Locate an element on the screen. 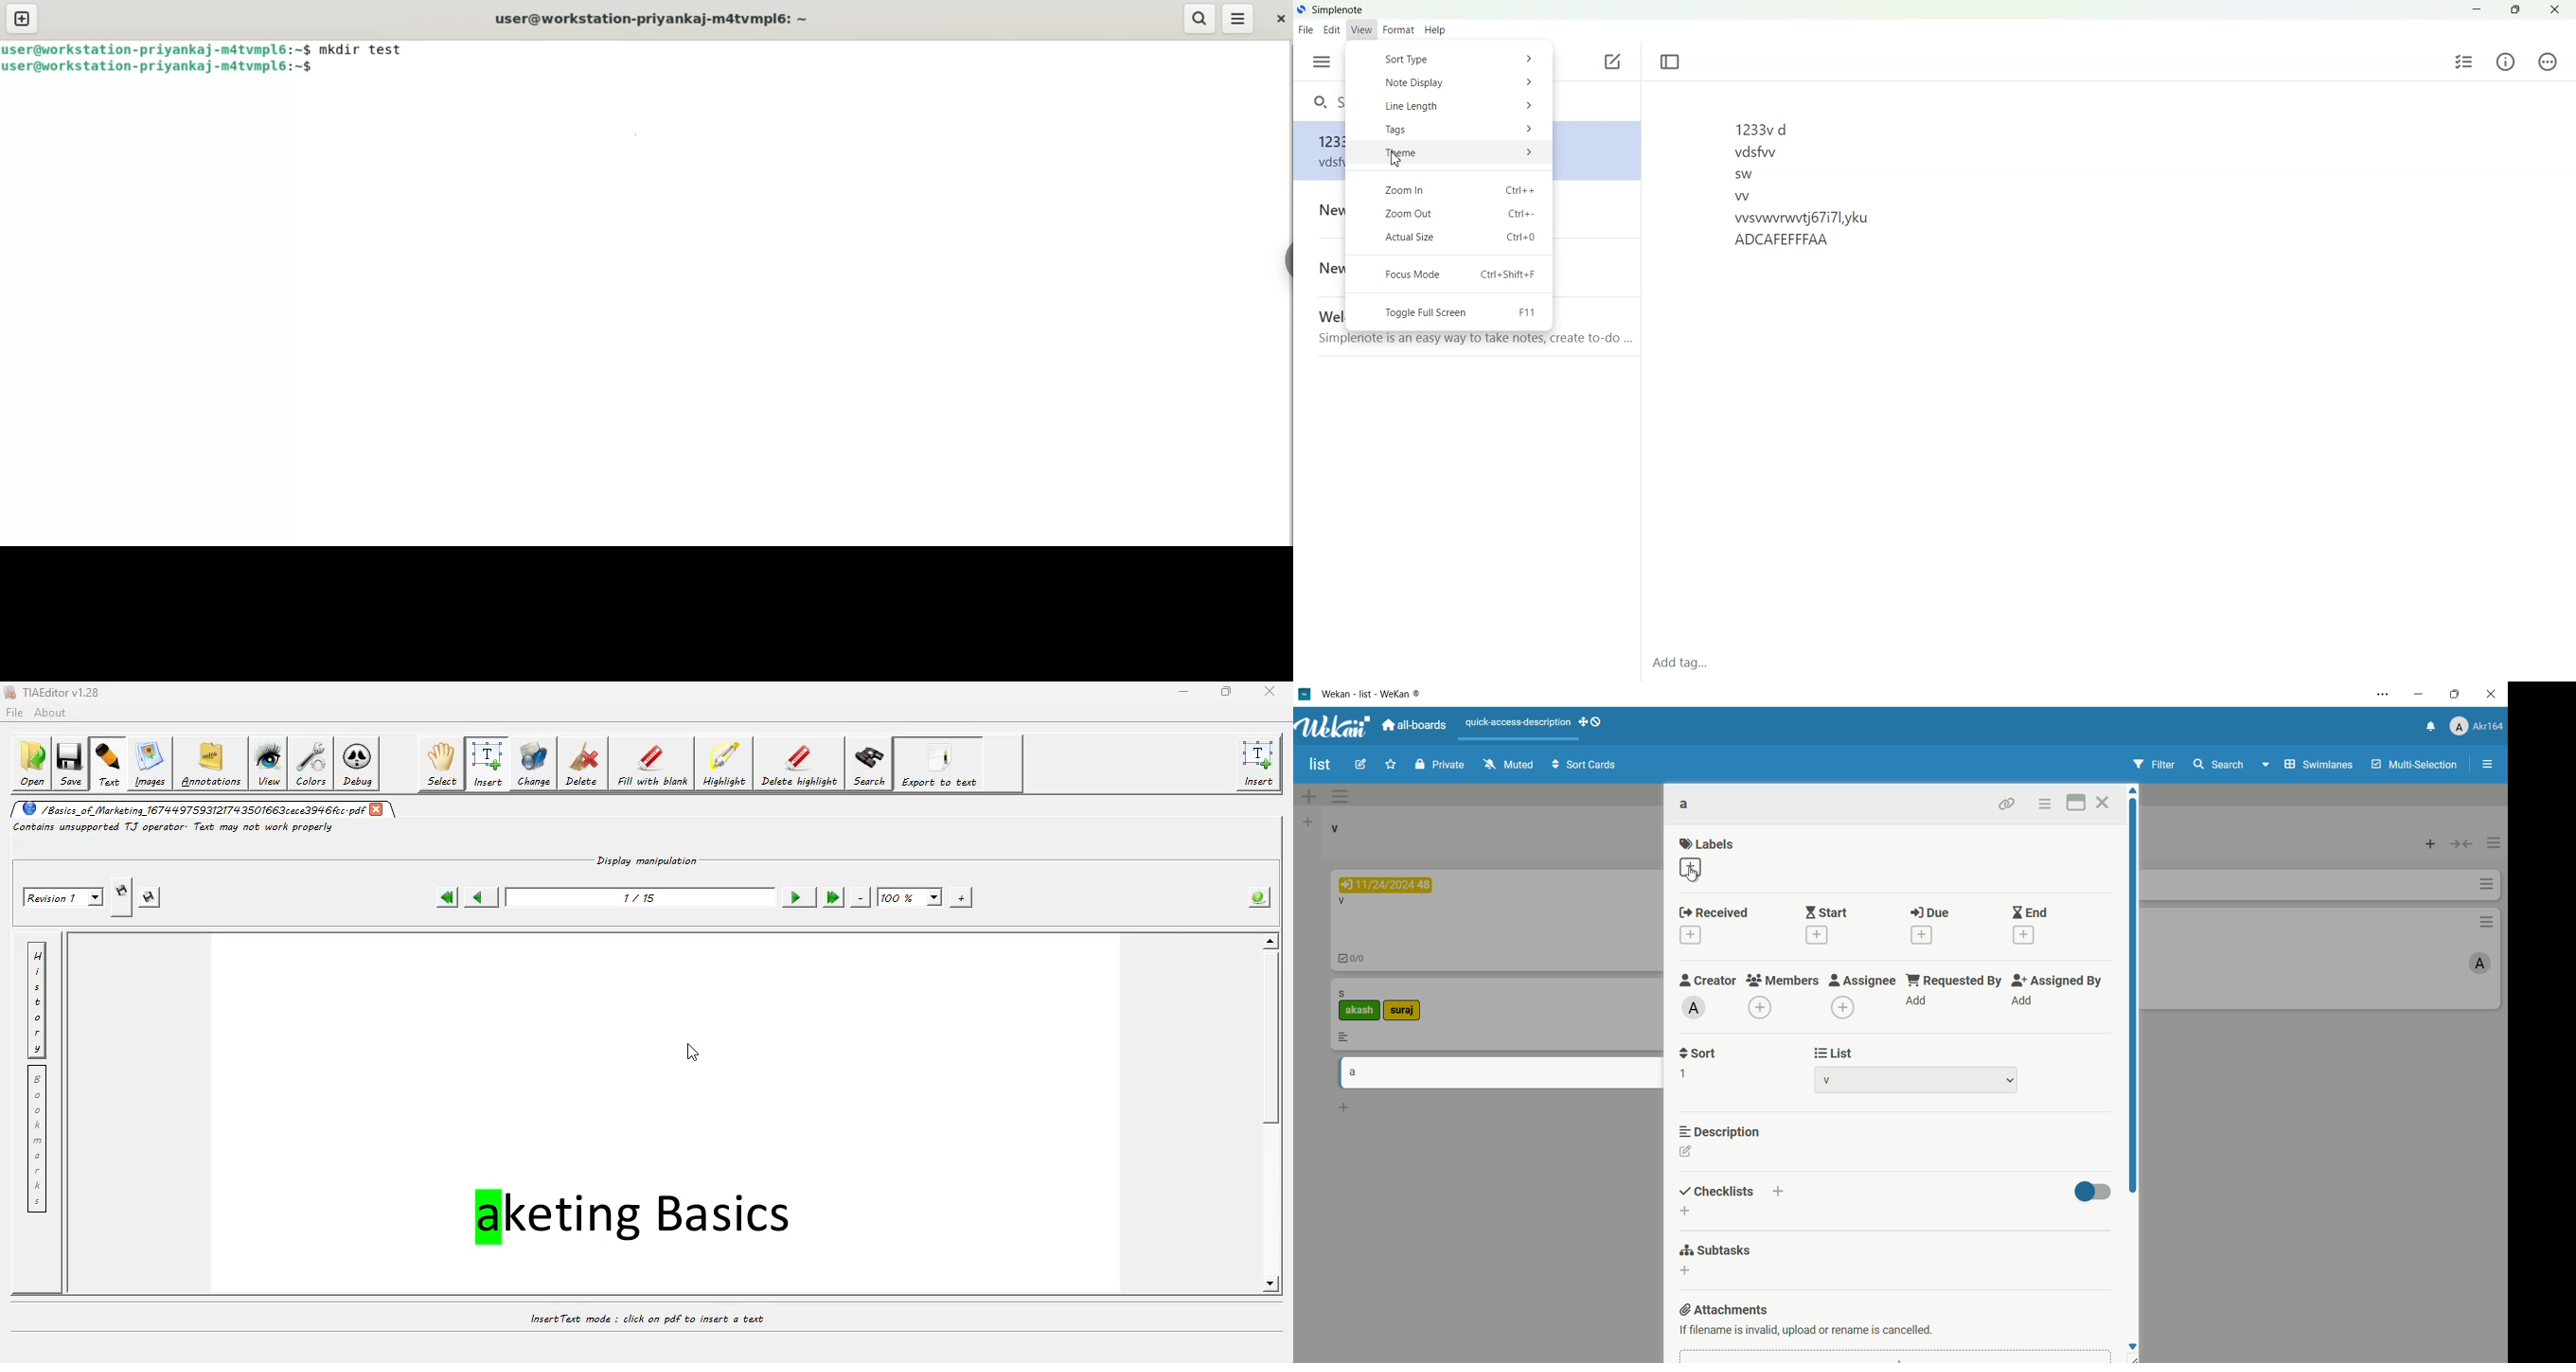 This screenshot has width=2576, height=1372. Insert checklist is located at coordinates (2465, 61).